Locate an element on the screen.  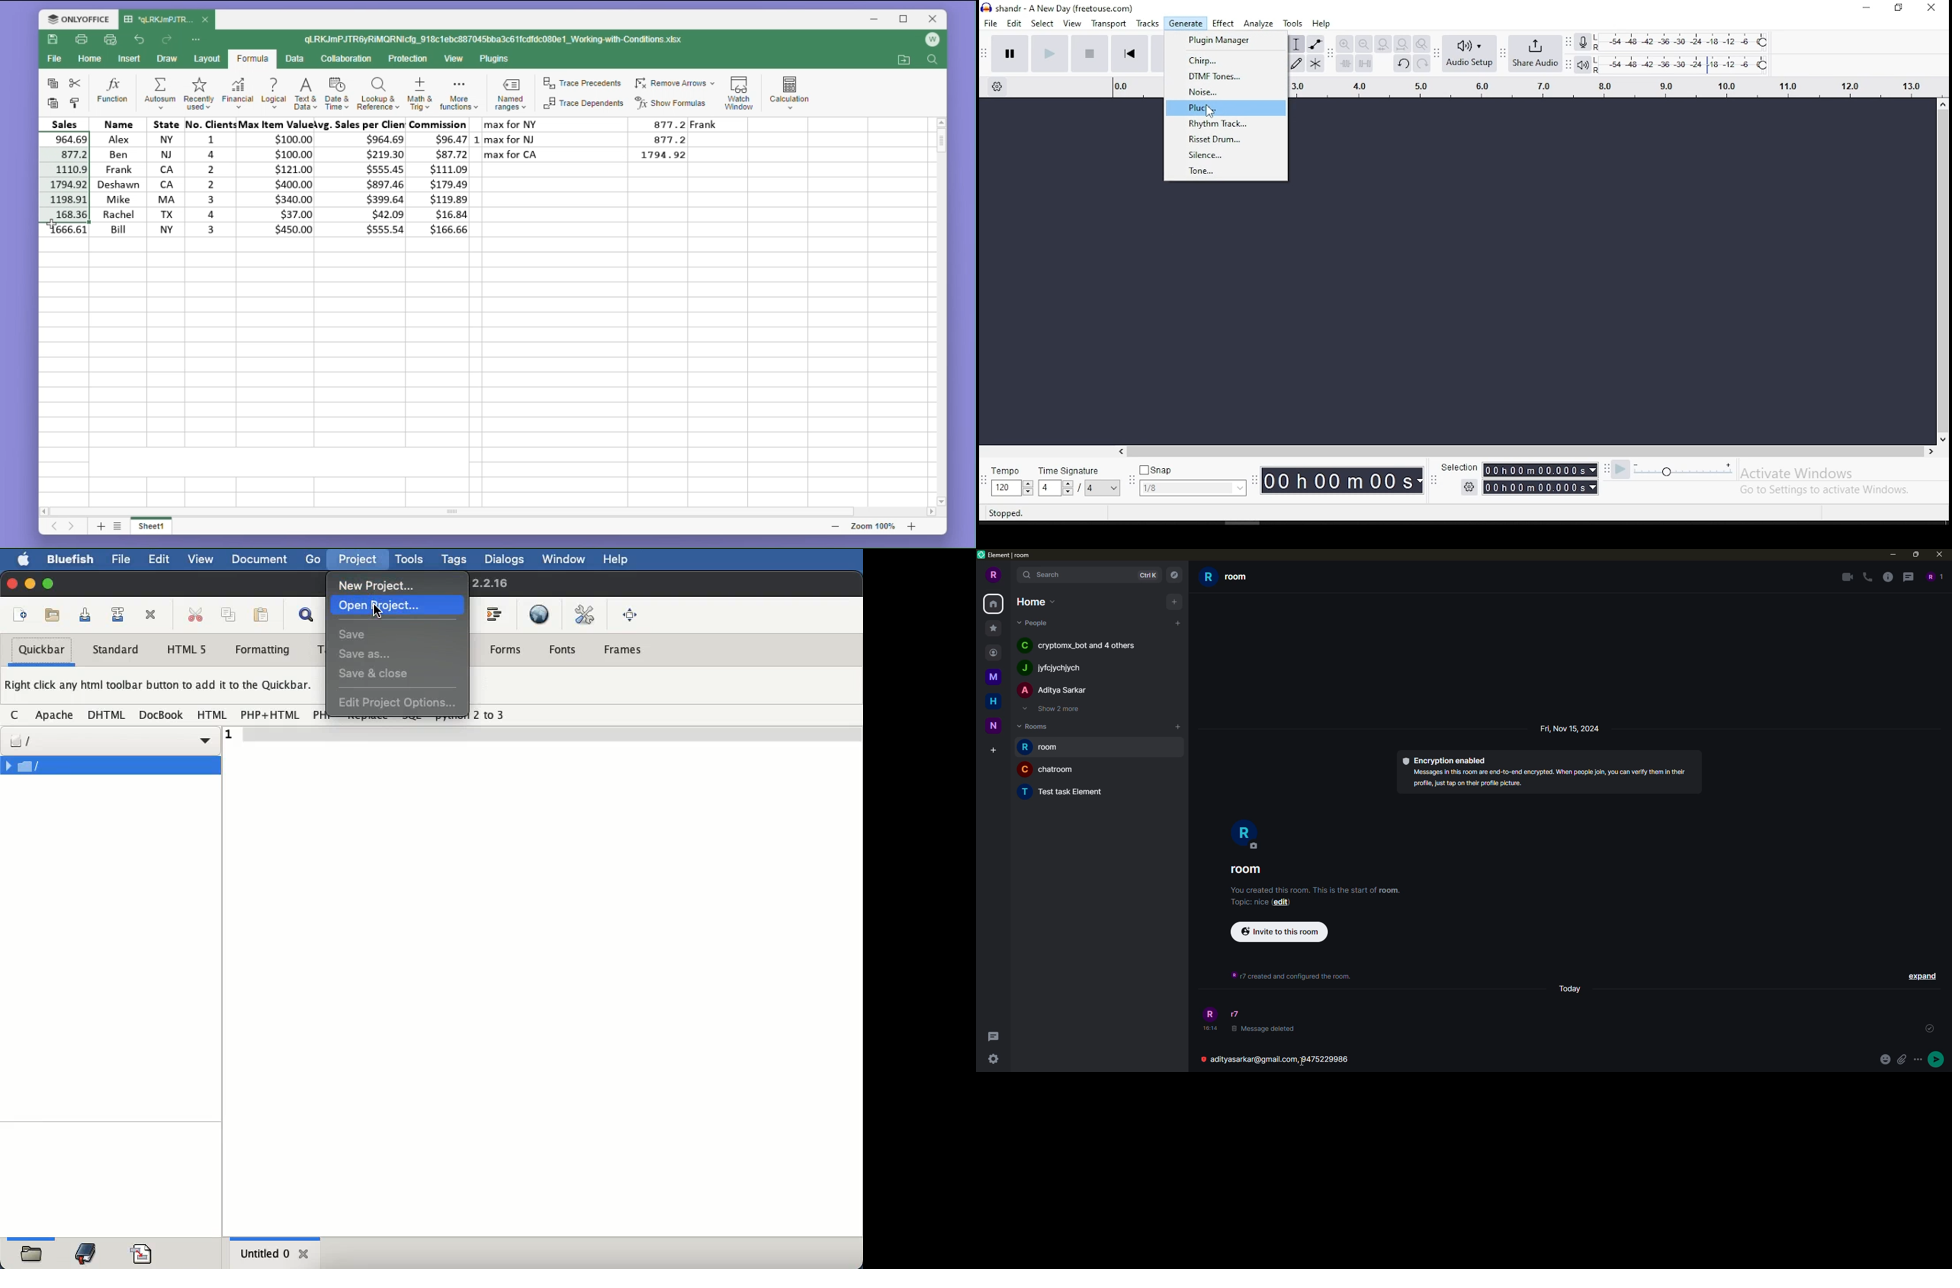
recently used is located at coordinates (197, 95).